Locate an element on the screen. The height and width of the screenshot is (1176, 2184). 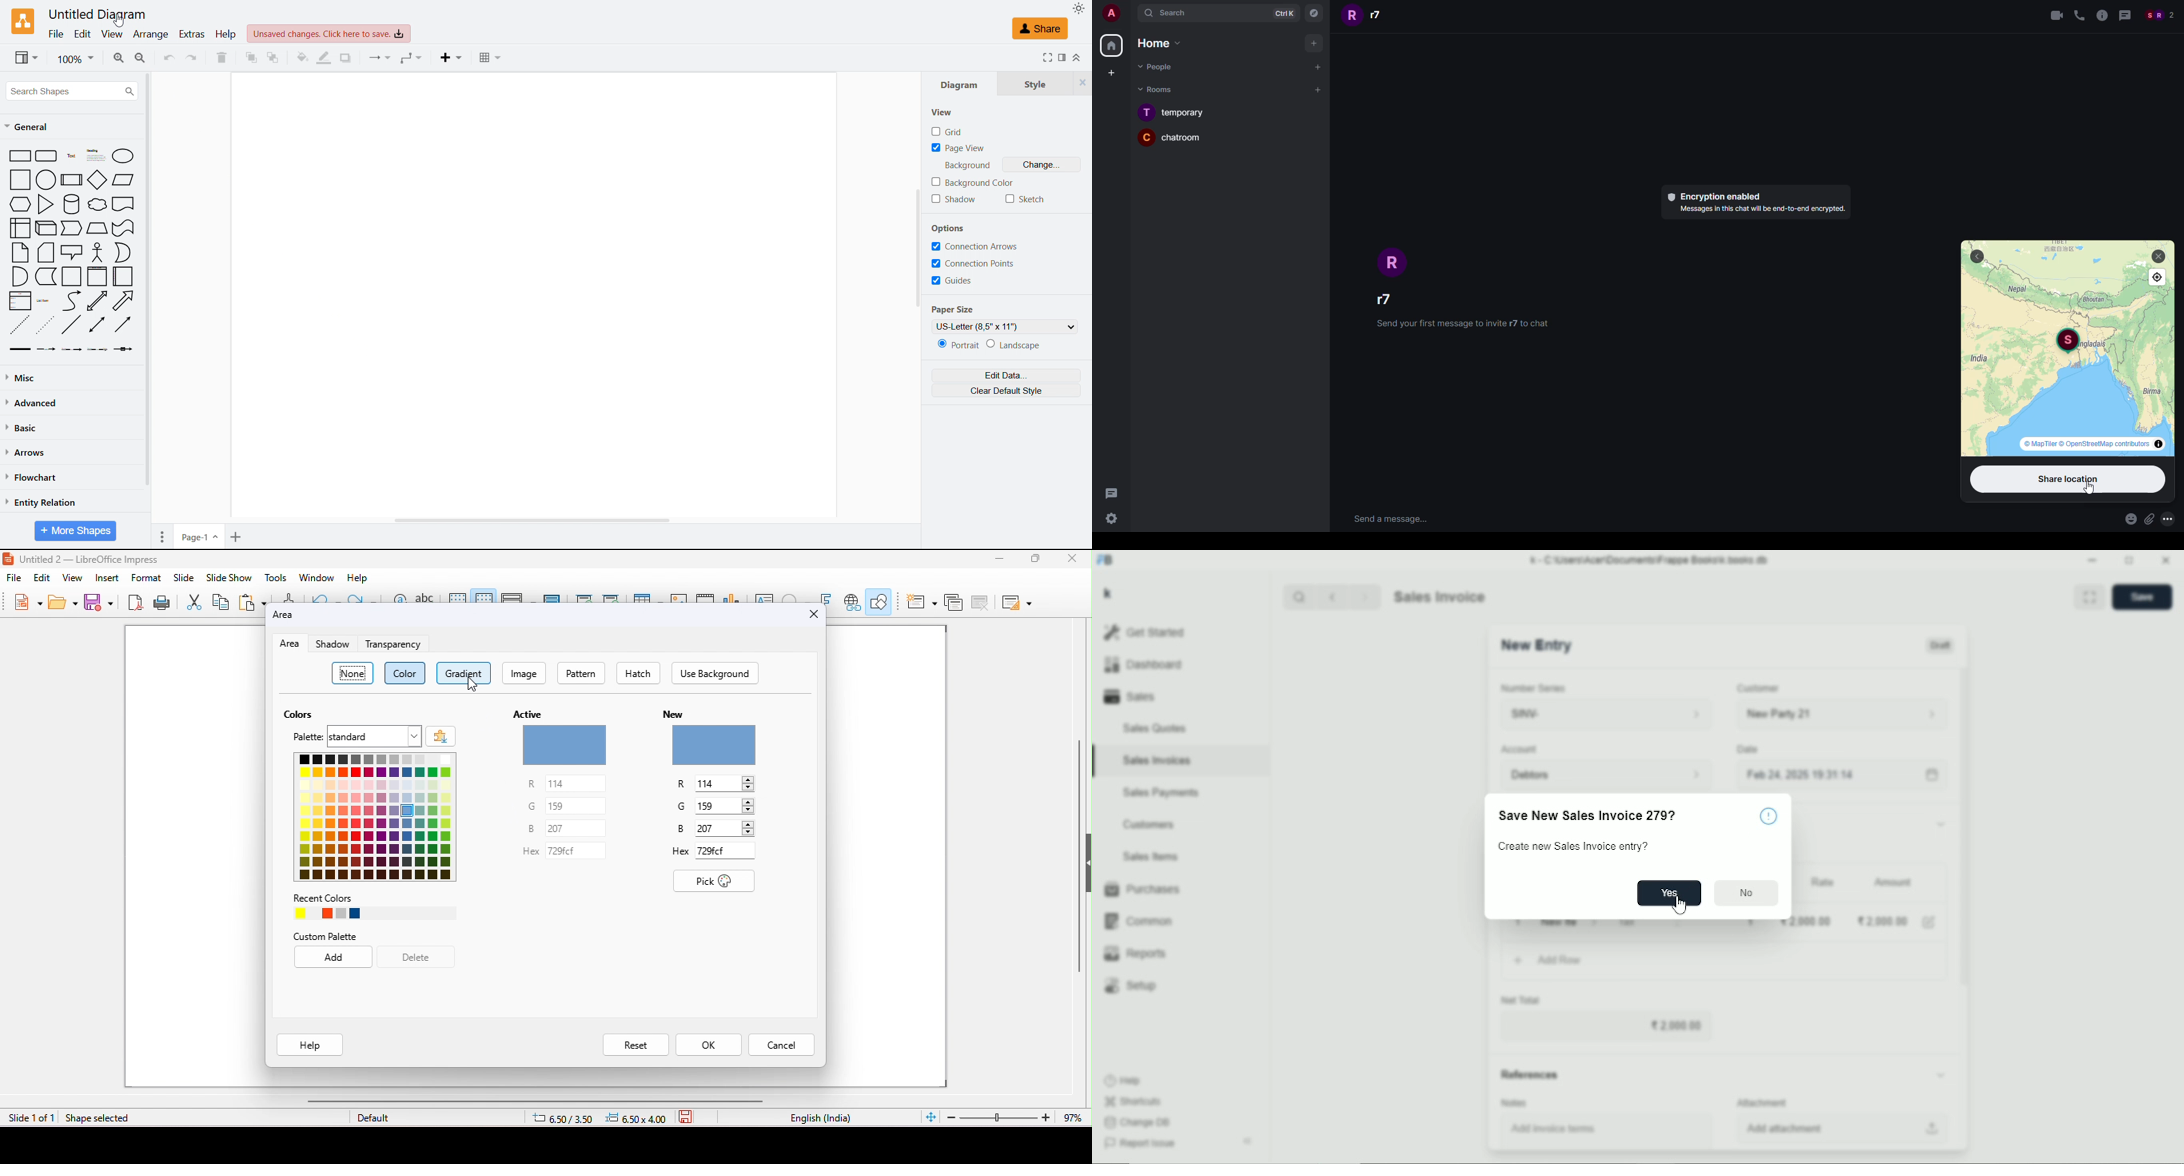
share  is located at coordinates (1041, 28).